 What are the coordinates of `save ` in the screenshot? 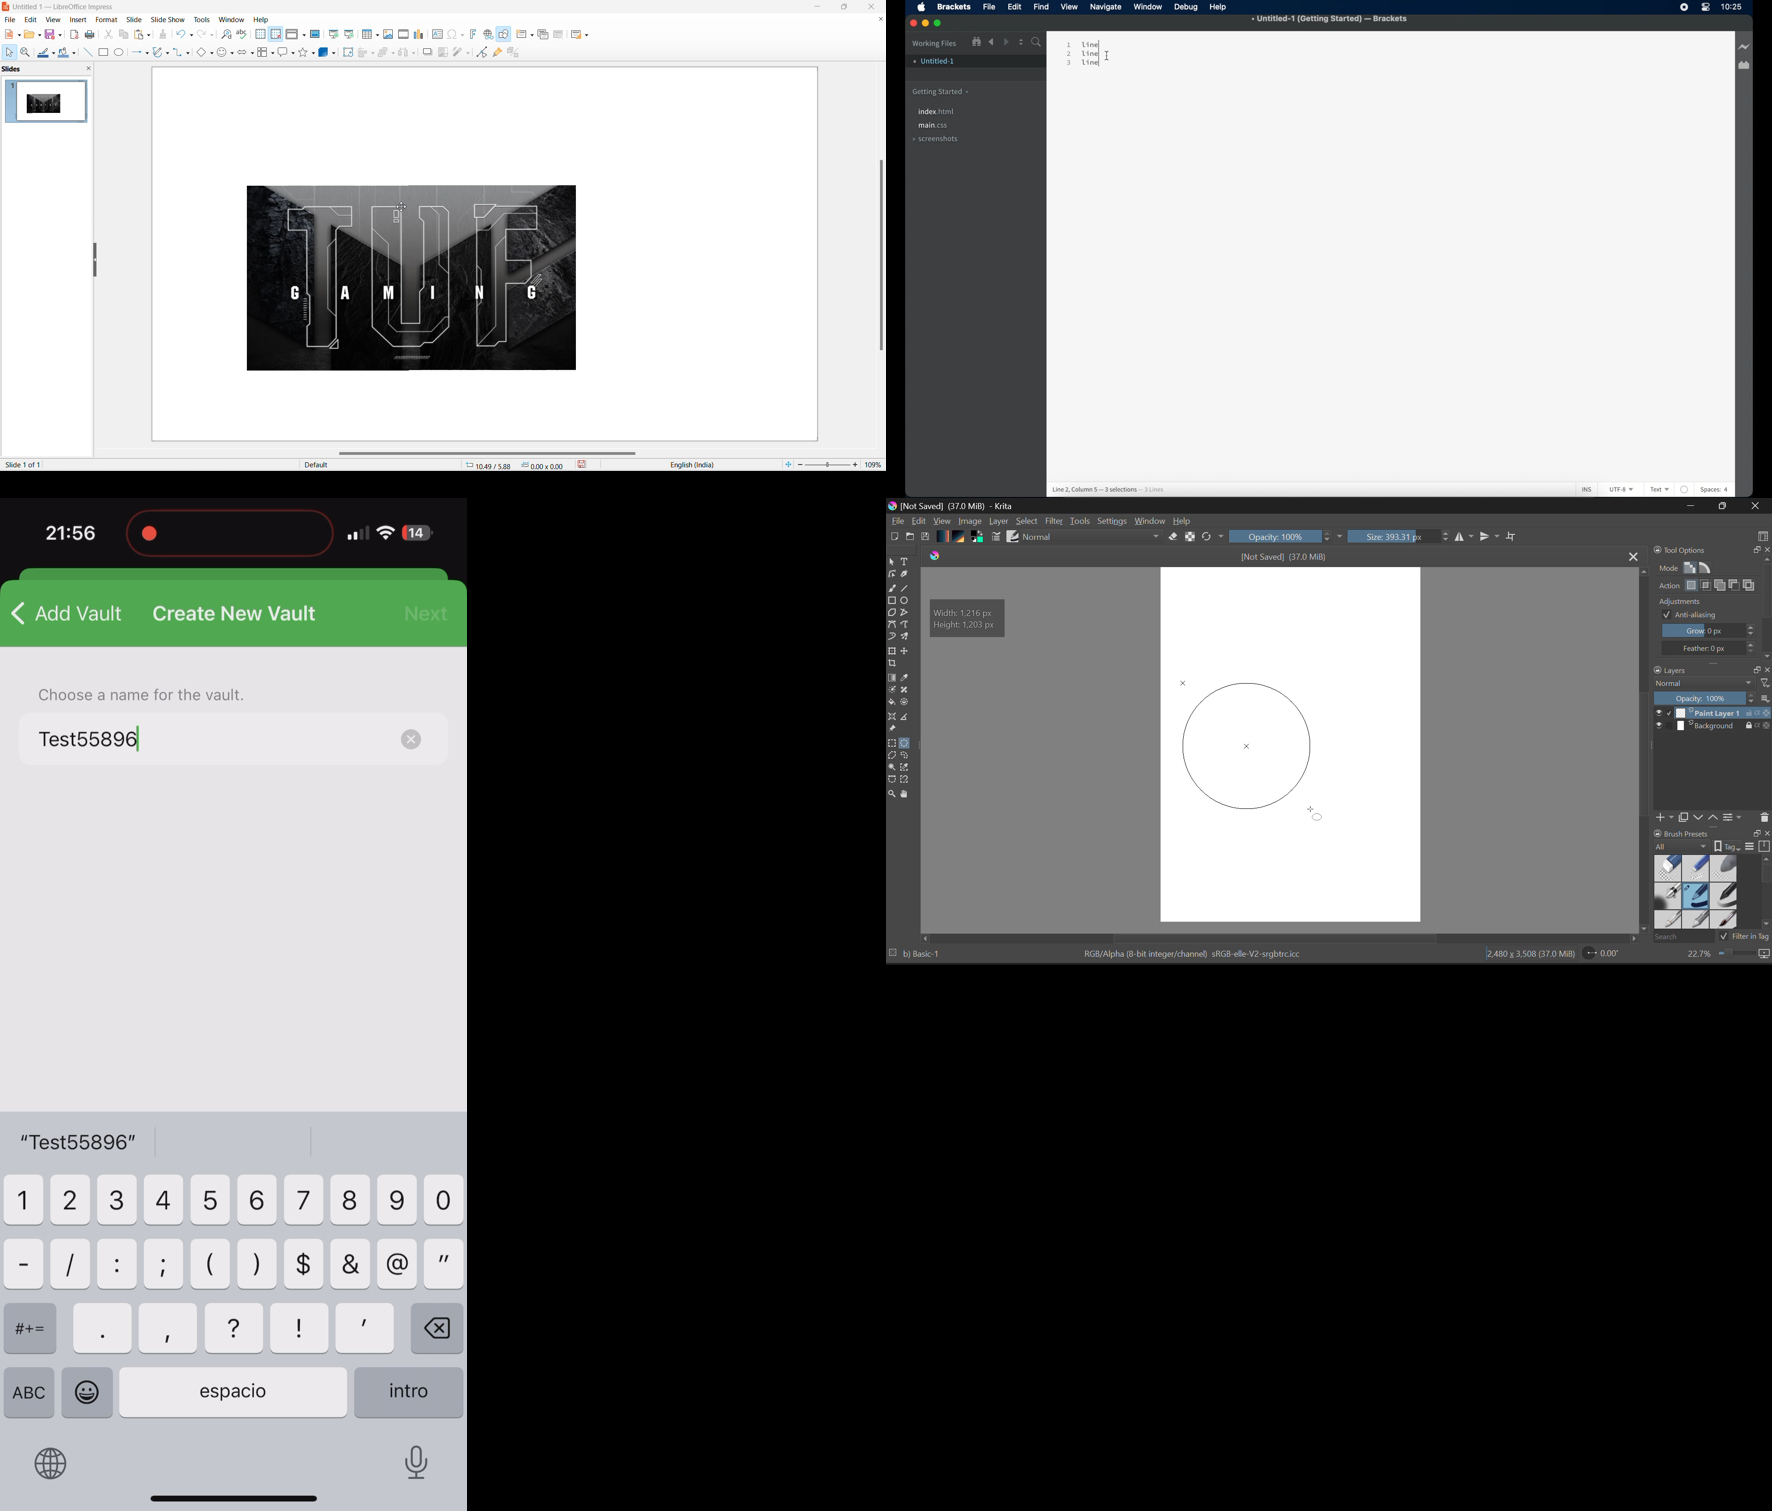 It's located at (50, 36).